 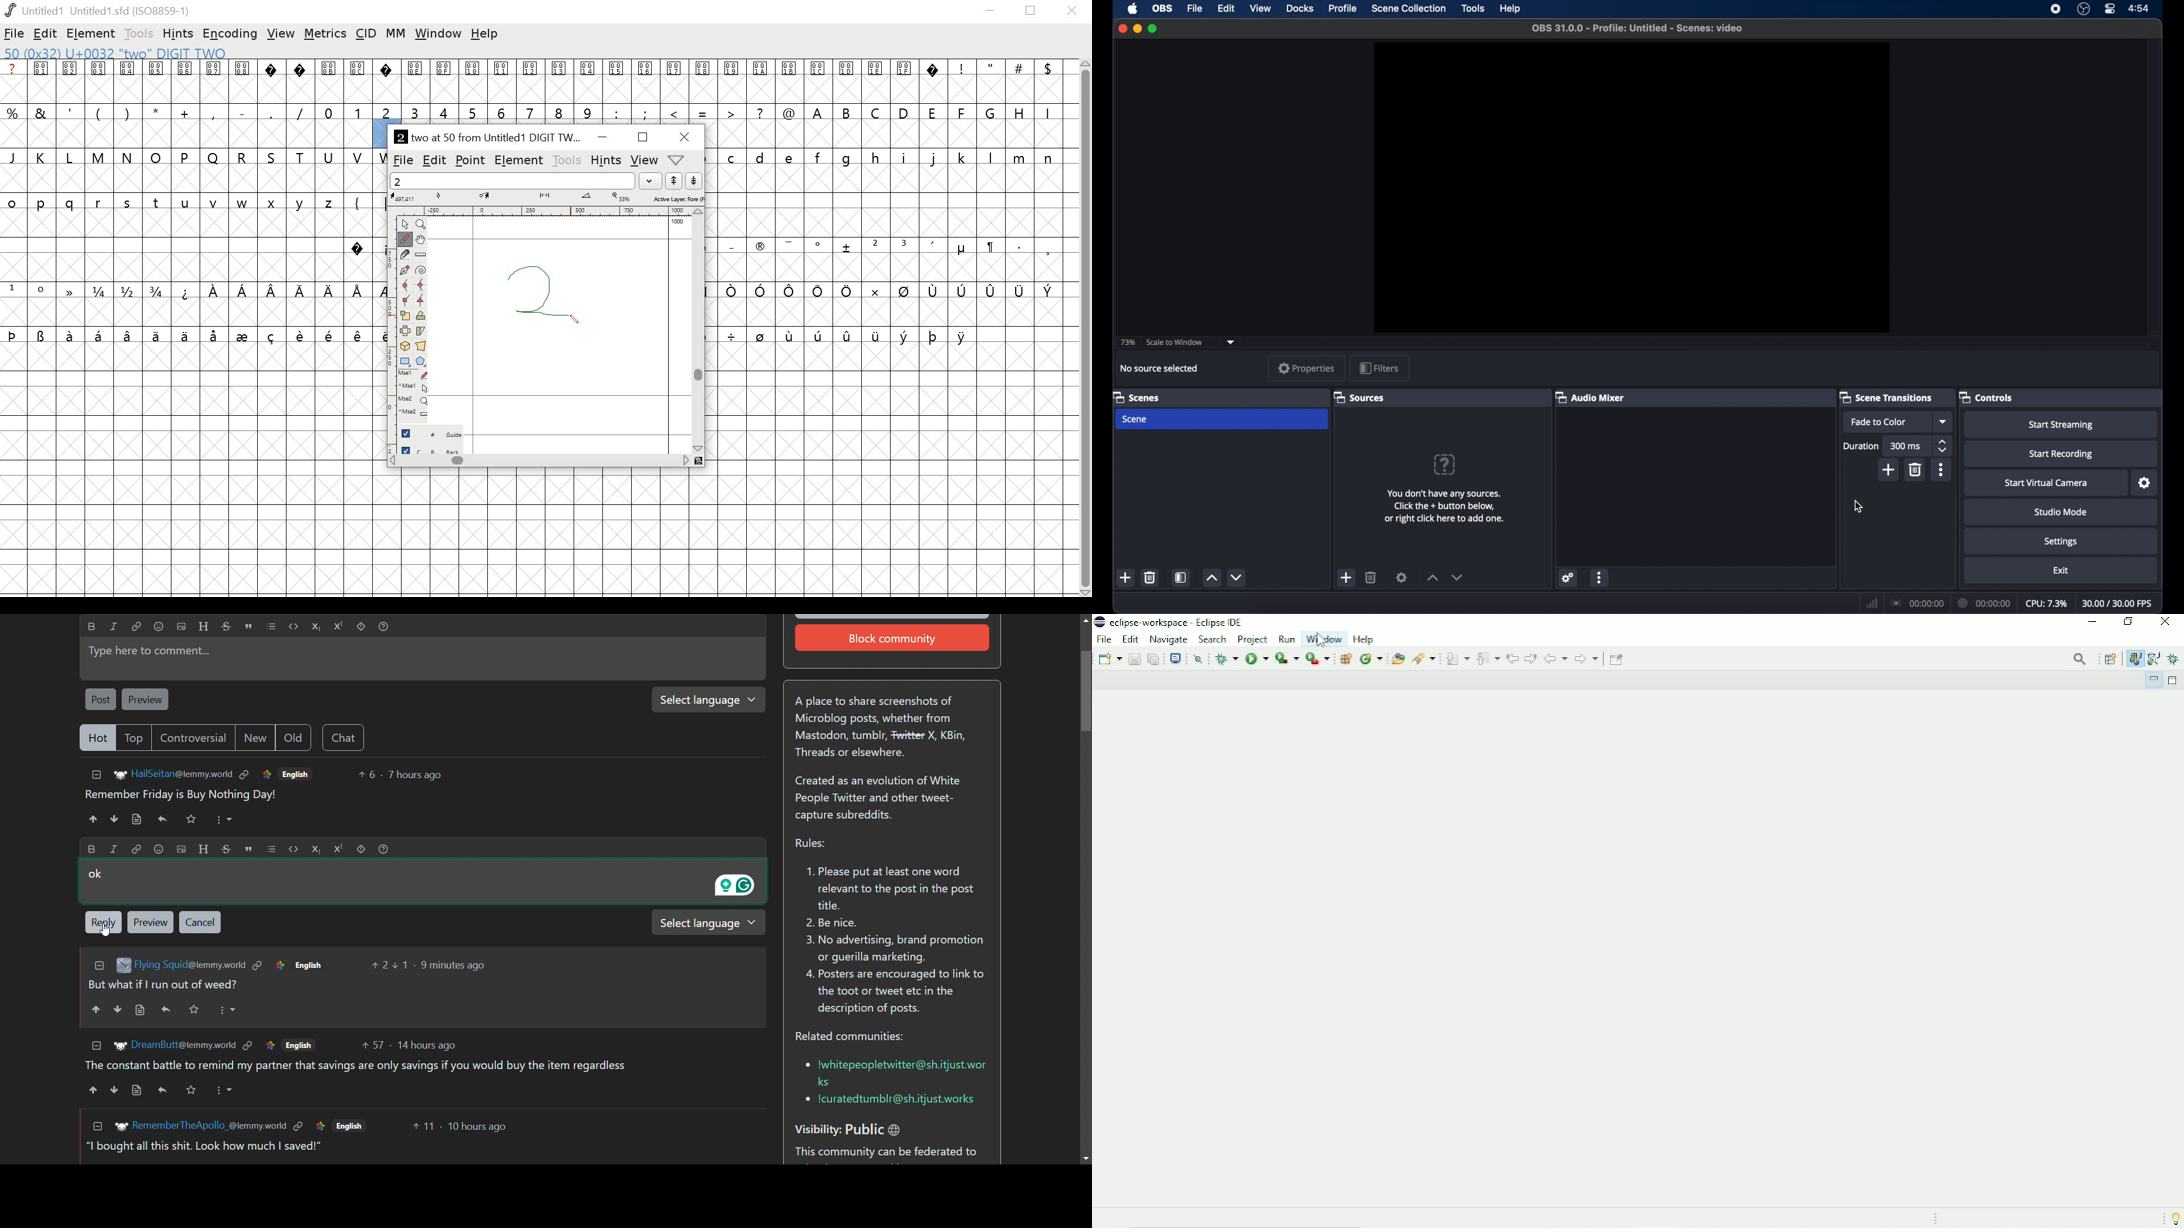 I want to click on decrement, so click(x=1236, y=577).